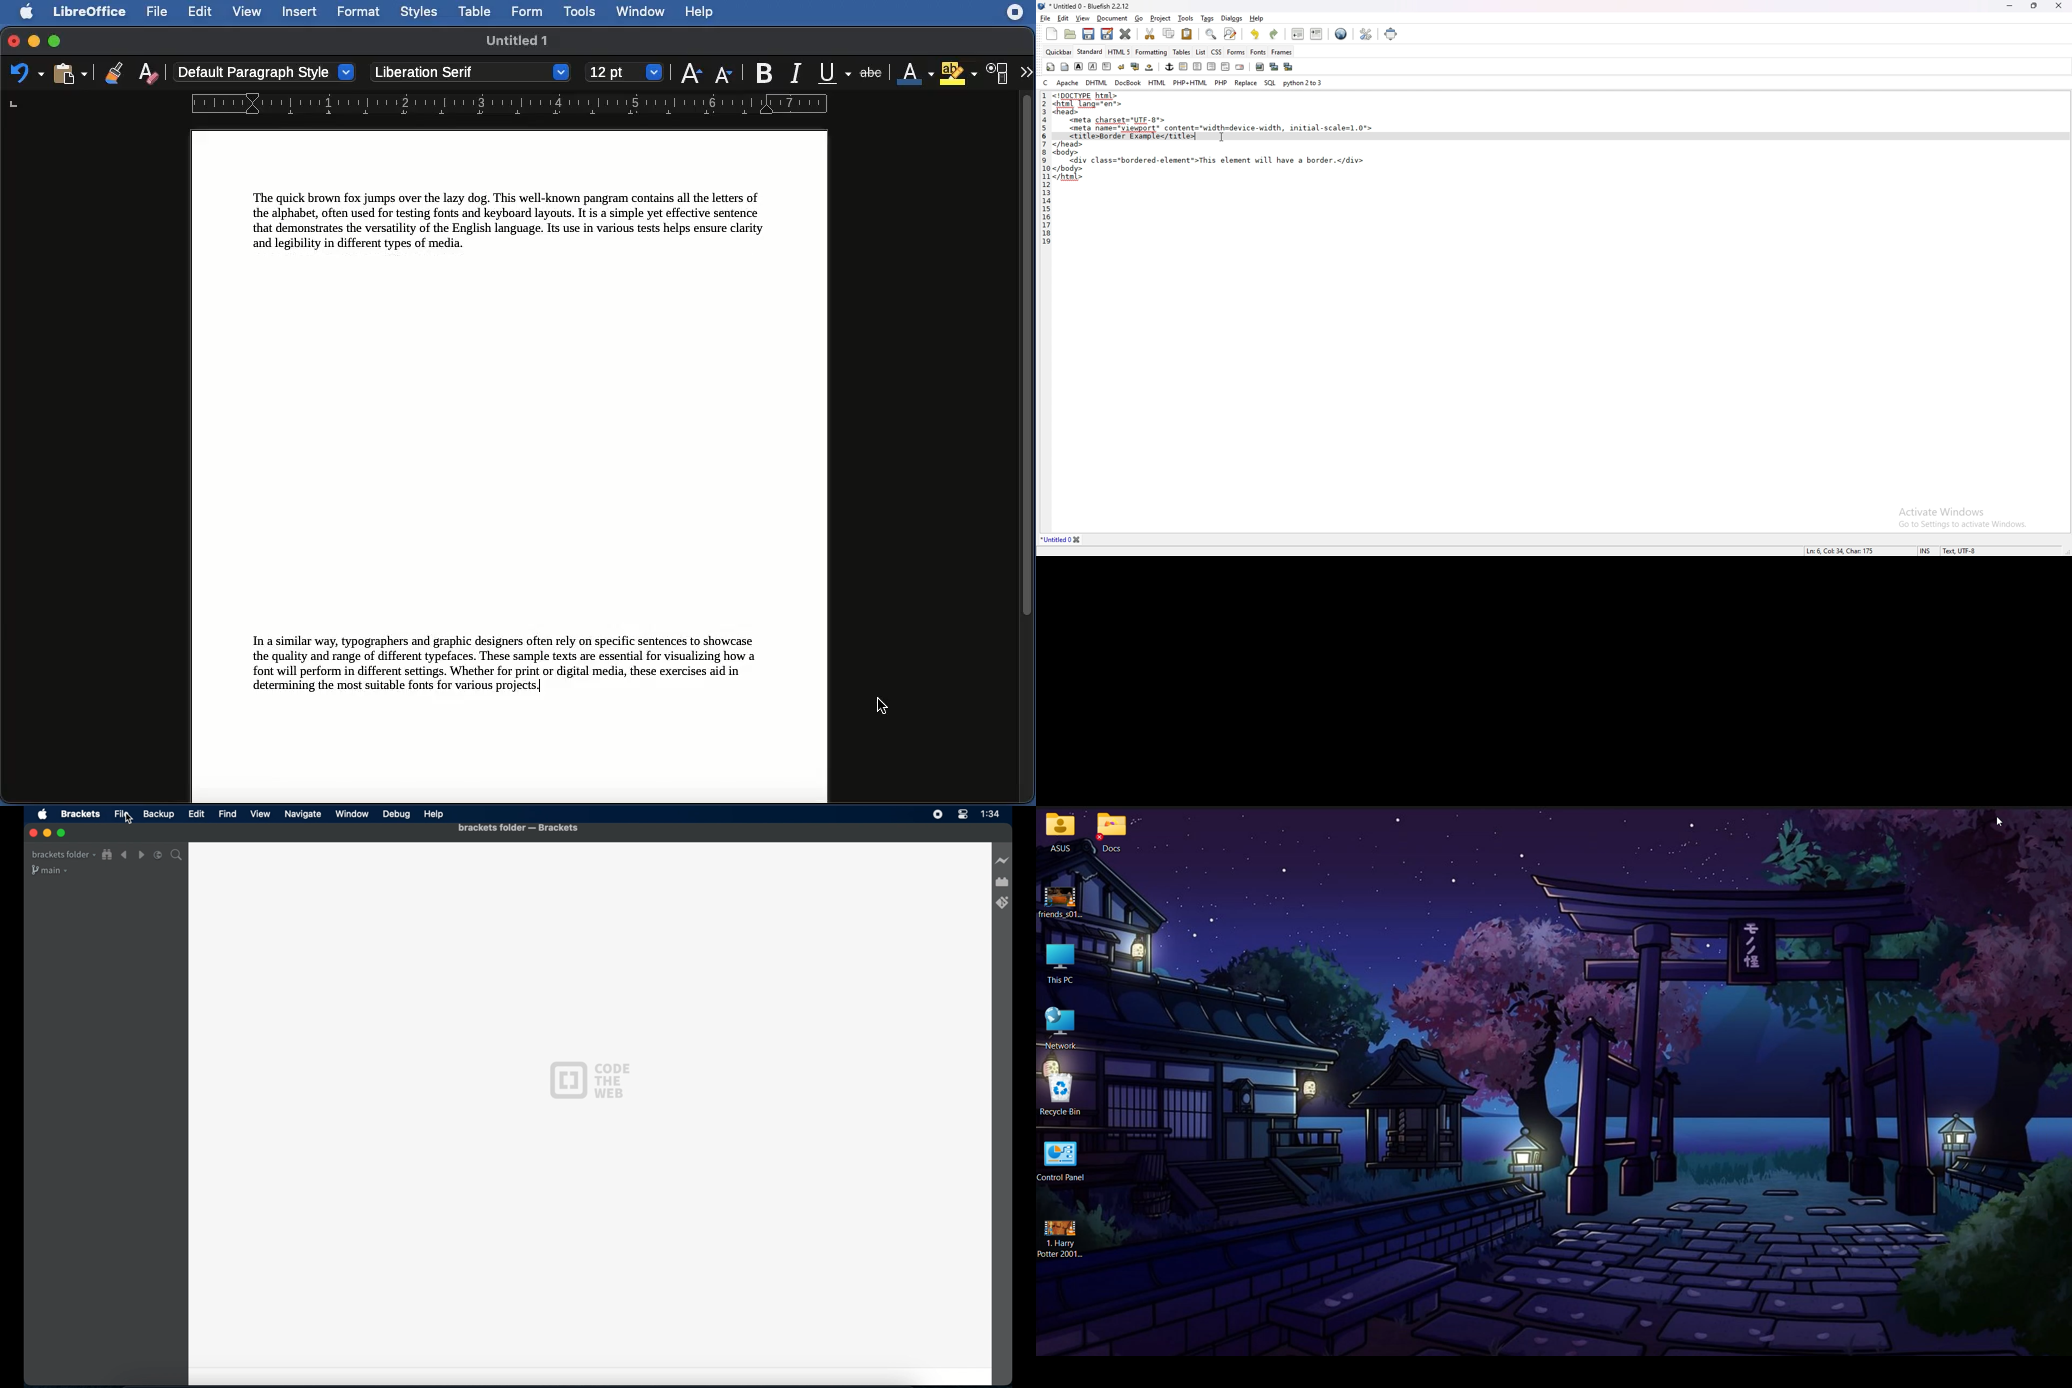  Describe the element at coordinates (1222, 138) in the screenshot. I see `Cursor` at that location.